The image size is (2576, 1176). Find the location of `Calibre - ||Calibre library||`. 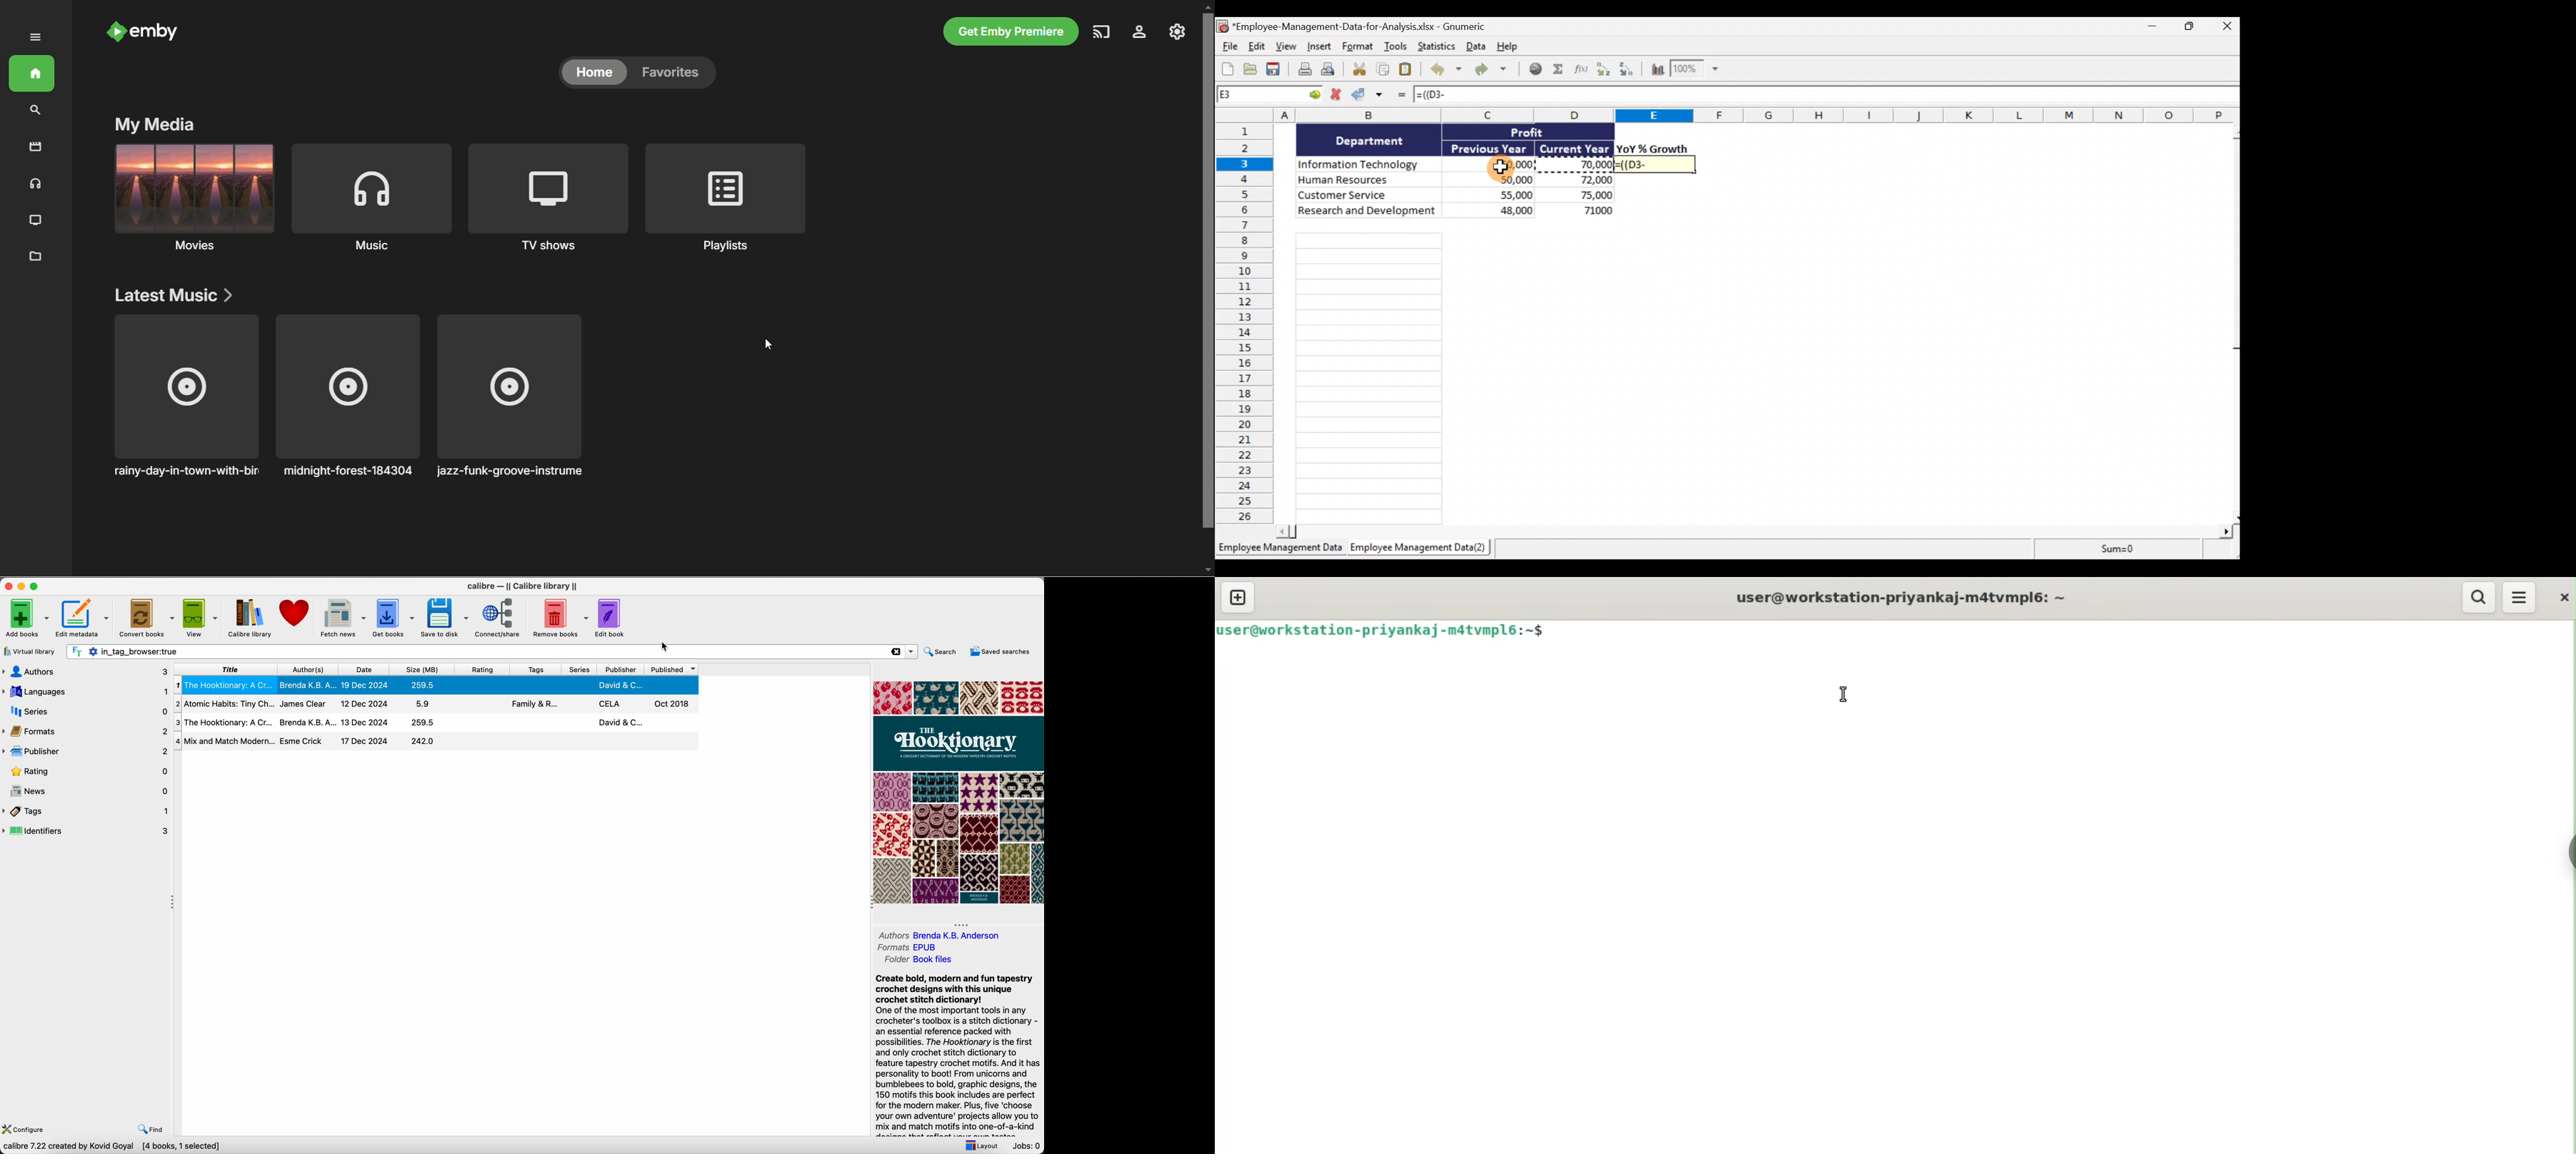

Calibre - ||Calibre library|| is located at coordinates (523, 586).